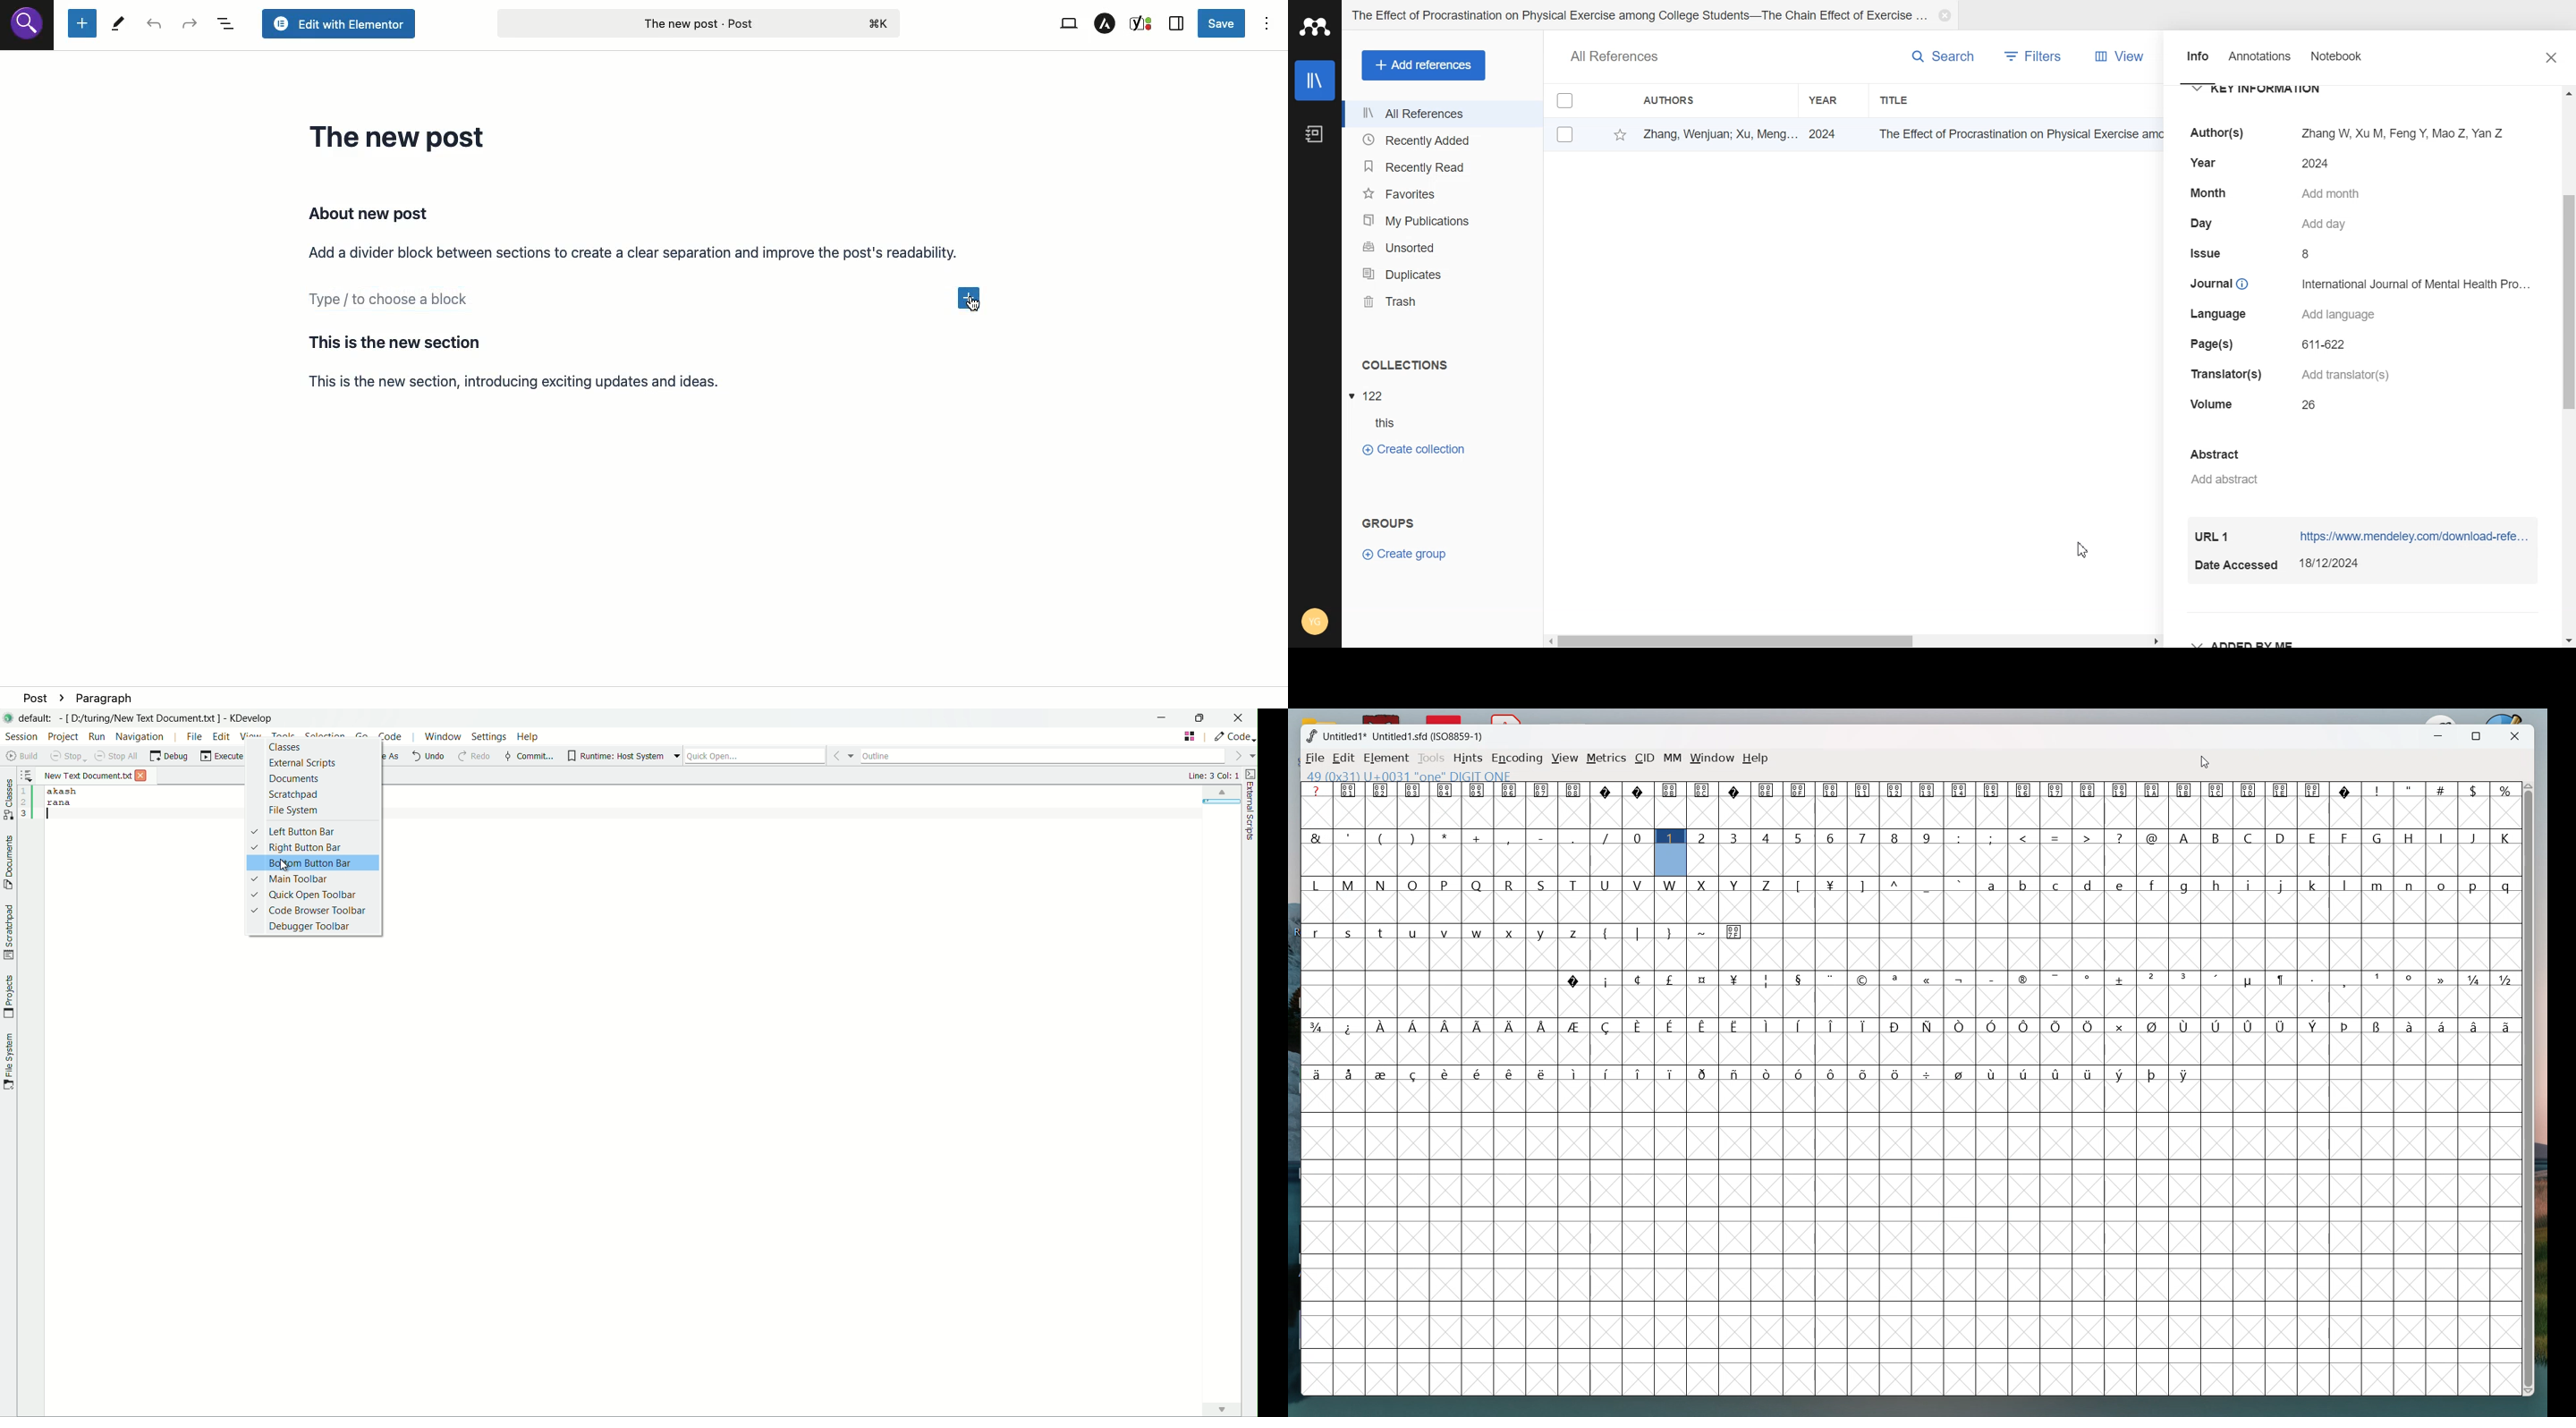  Describe the element at coordinates (1735, 1073) in the screenshot. I see `symbol` at that location.